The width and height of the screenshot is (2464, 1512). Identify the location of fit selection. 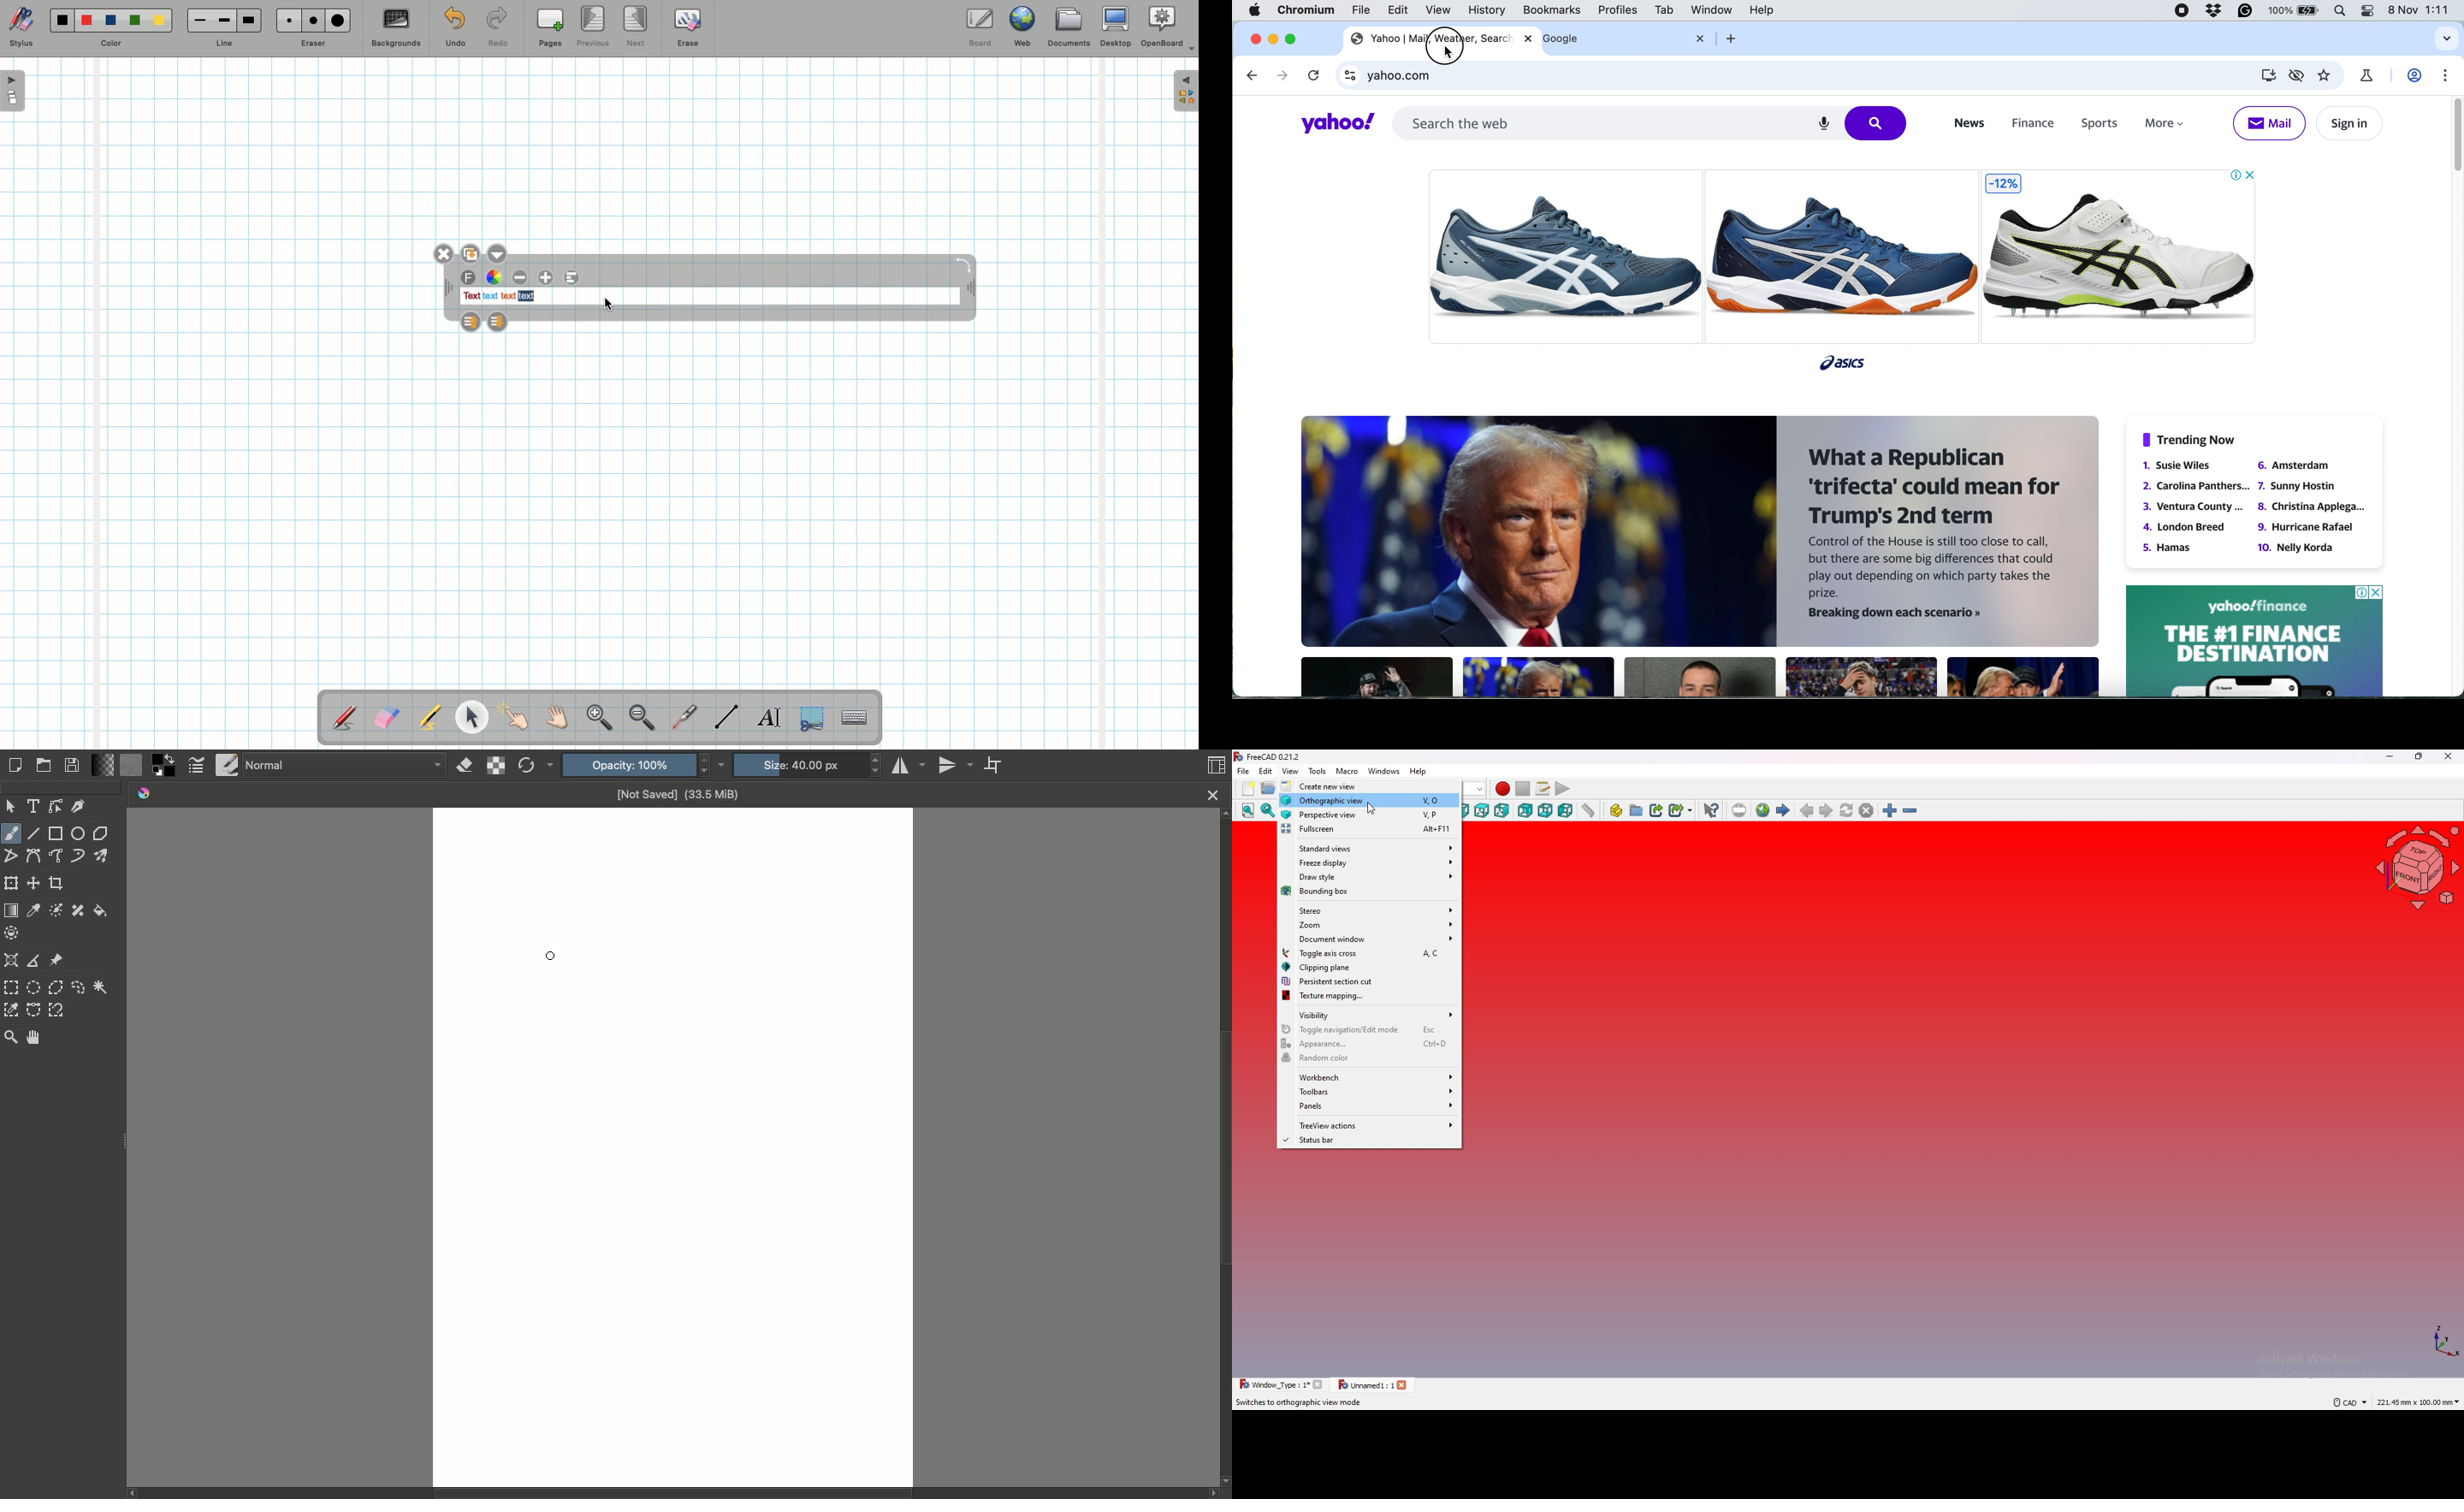
(1269, 810).